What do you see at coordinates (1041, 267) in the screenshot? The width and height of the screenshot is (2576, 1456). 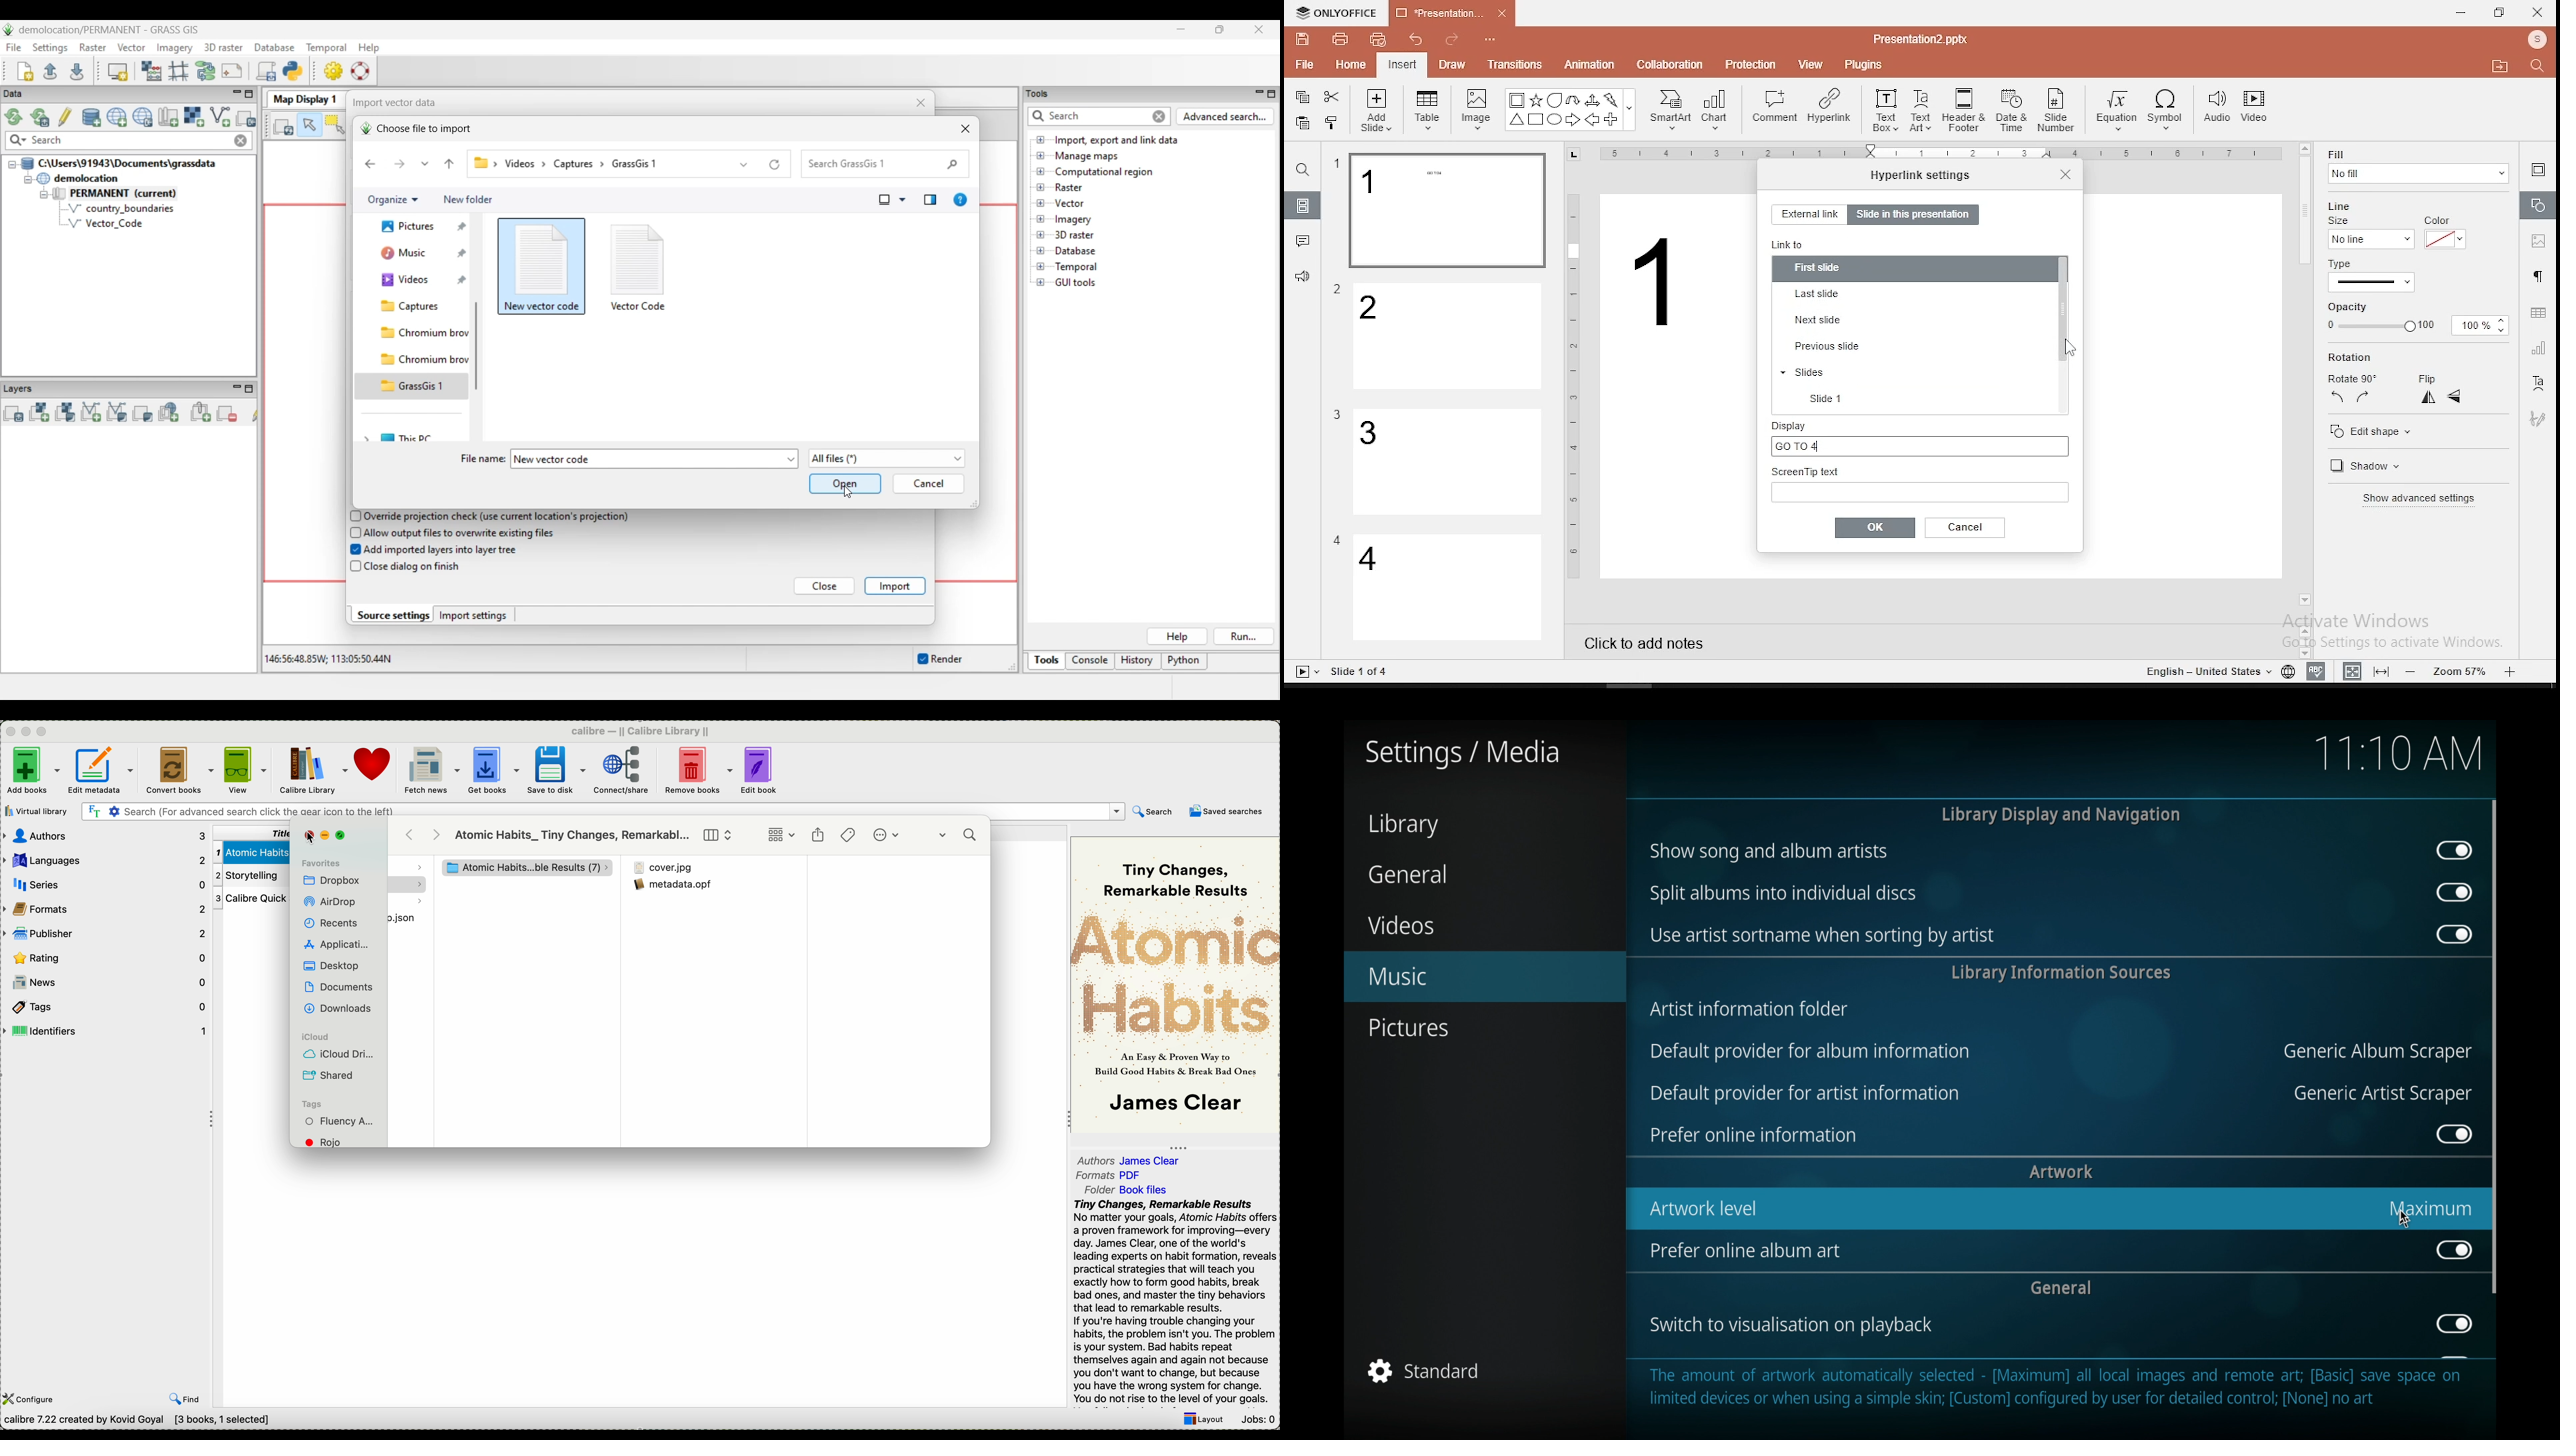 I see `Click to open Temporal` at bounding box center [1041, 267].